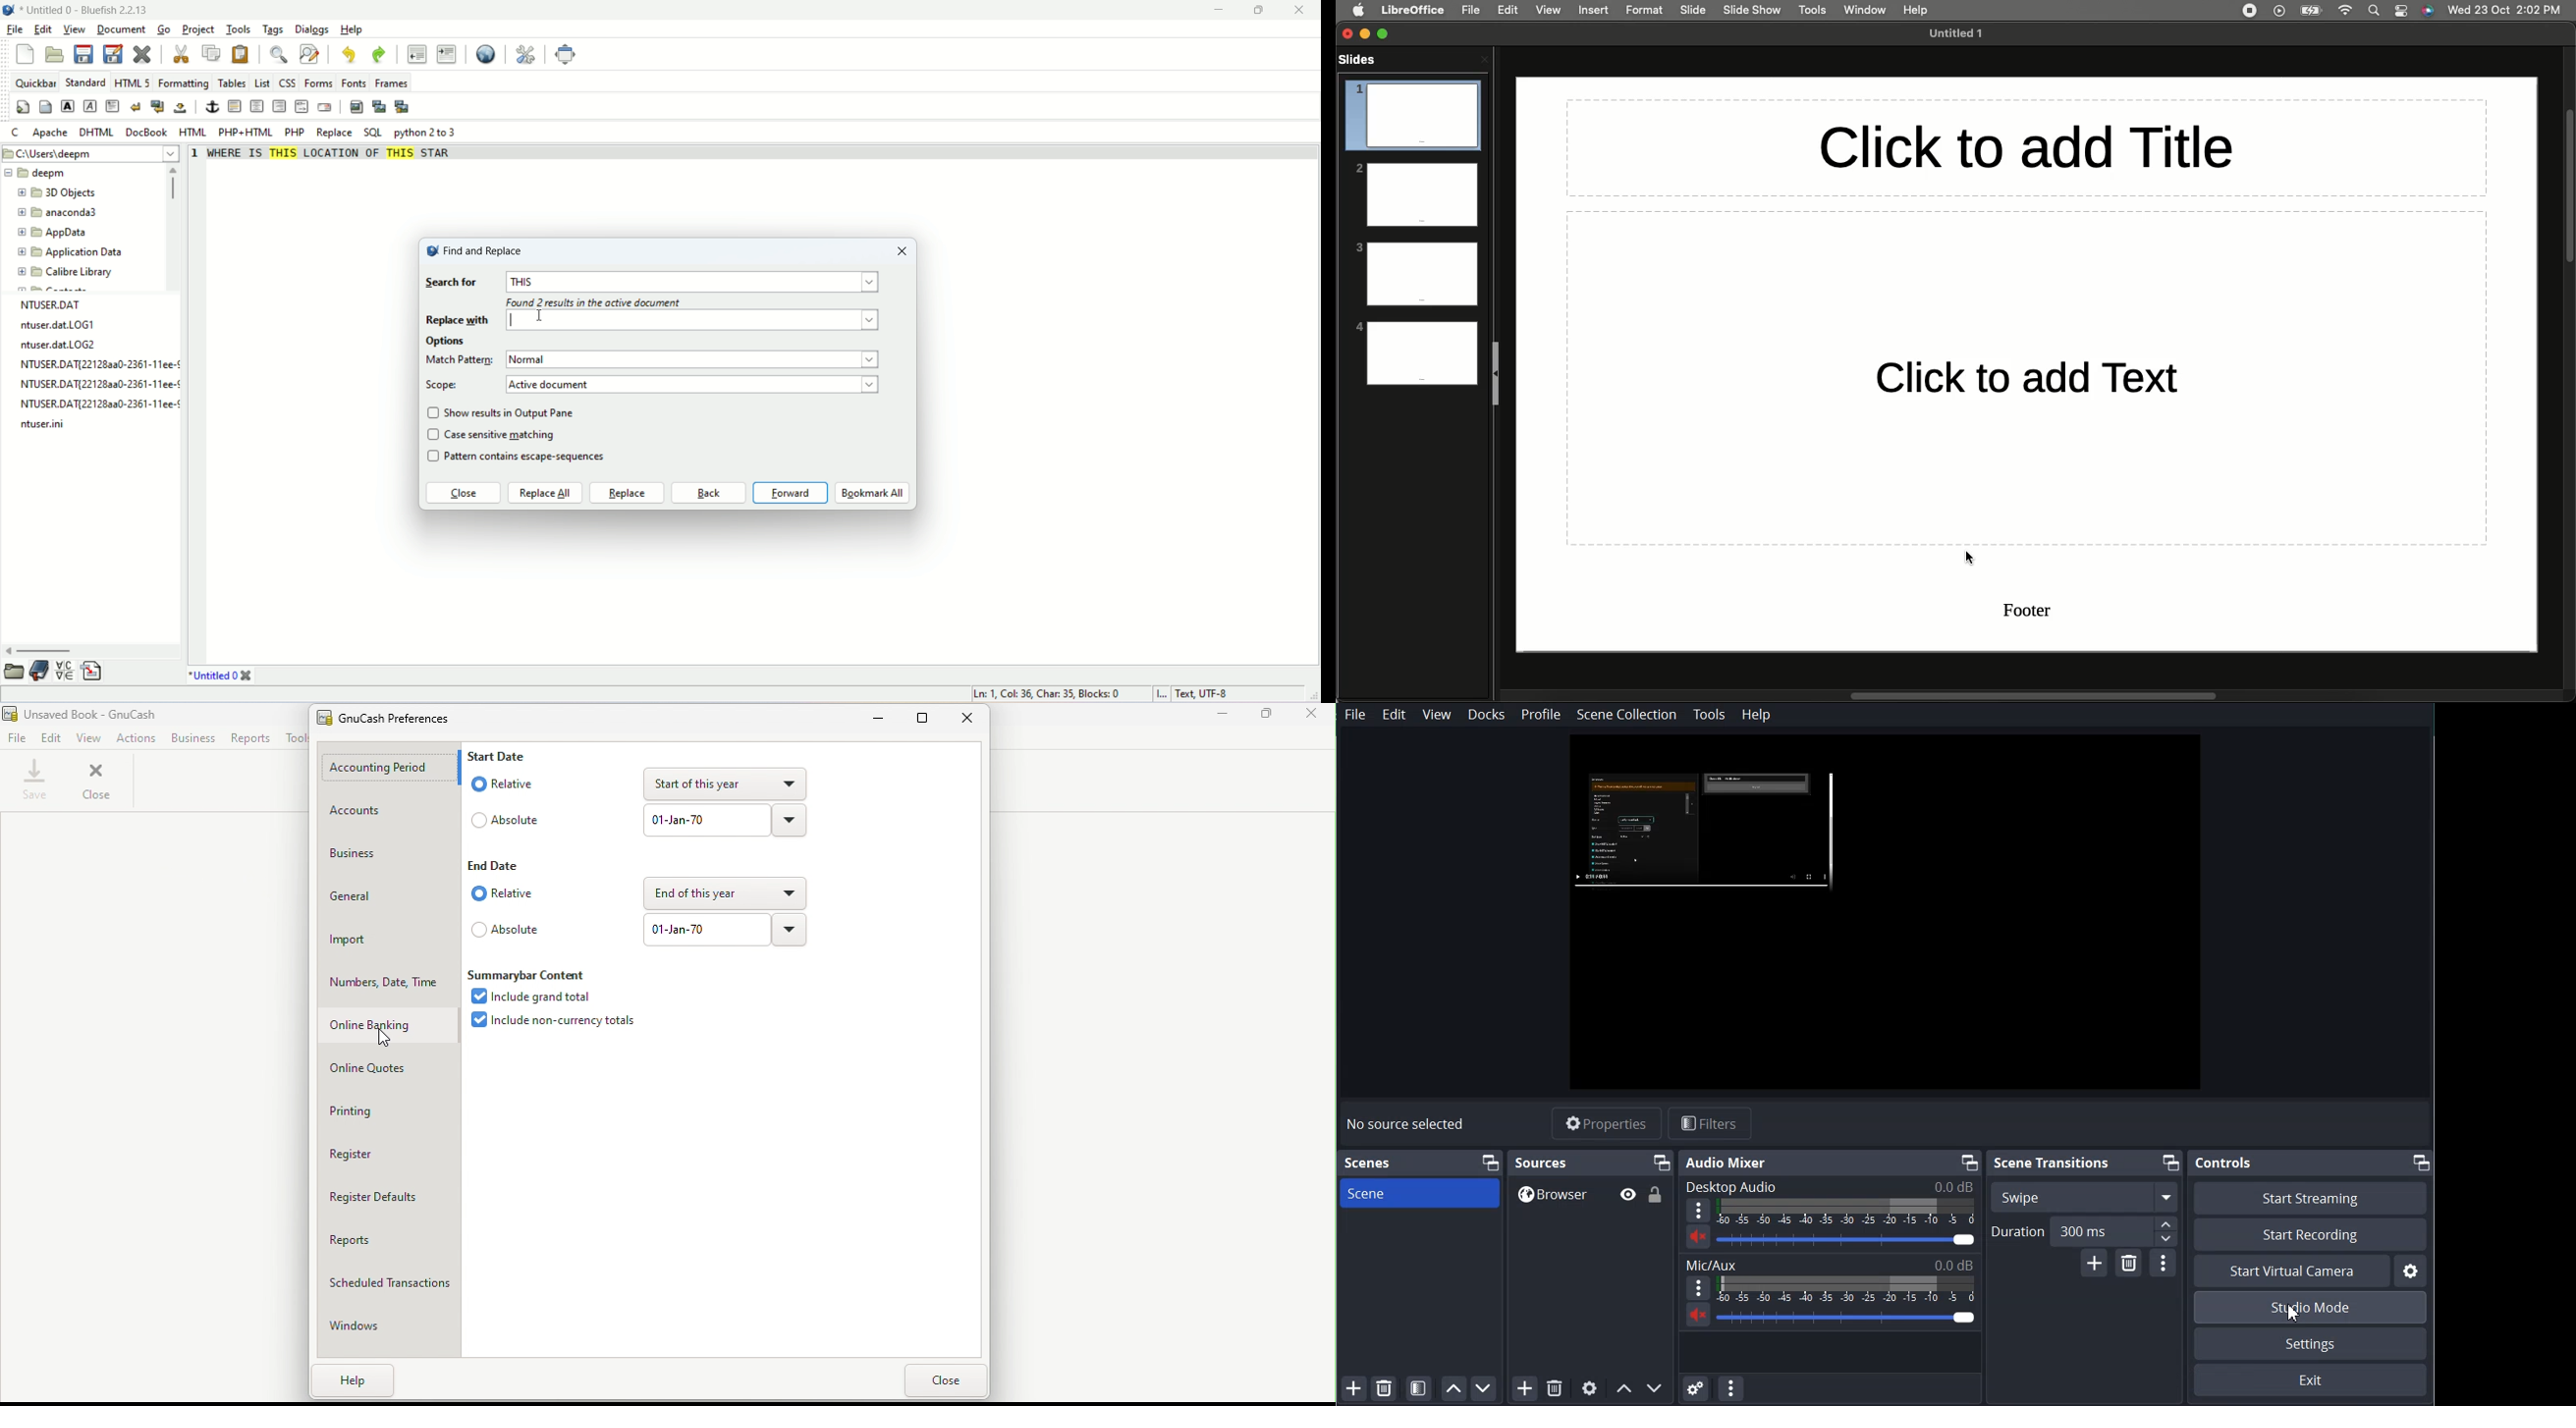 Image resolution: width=2576 pixels, height=1428 pixels. Describe the element at coordinates (34, 83) in the screenshot. I see `quickbar` at that location.